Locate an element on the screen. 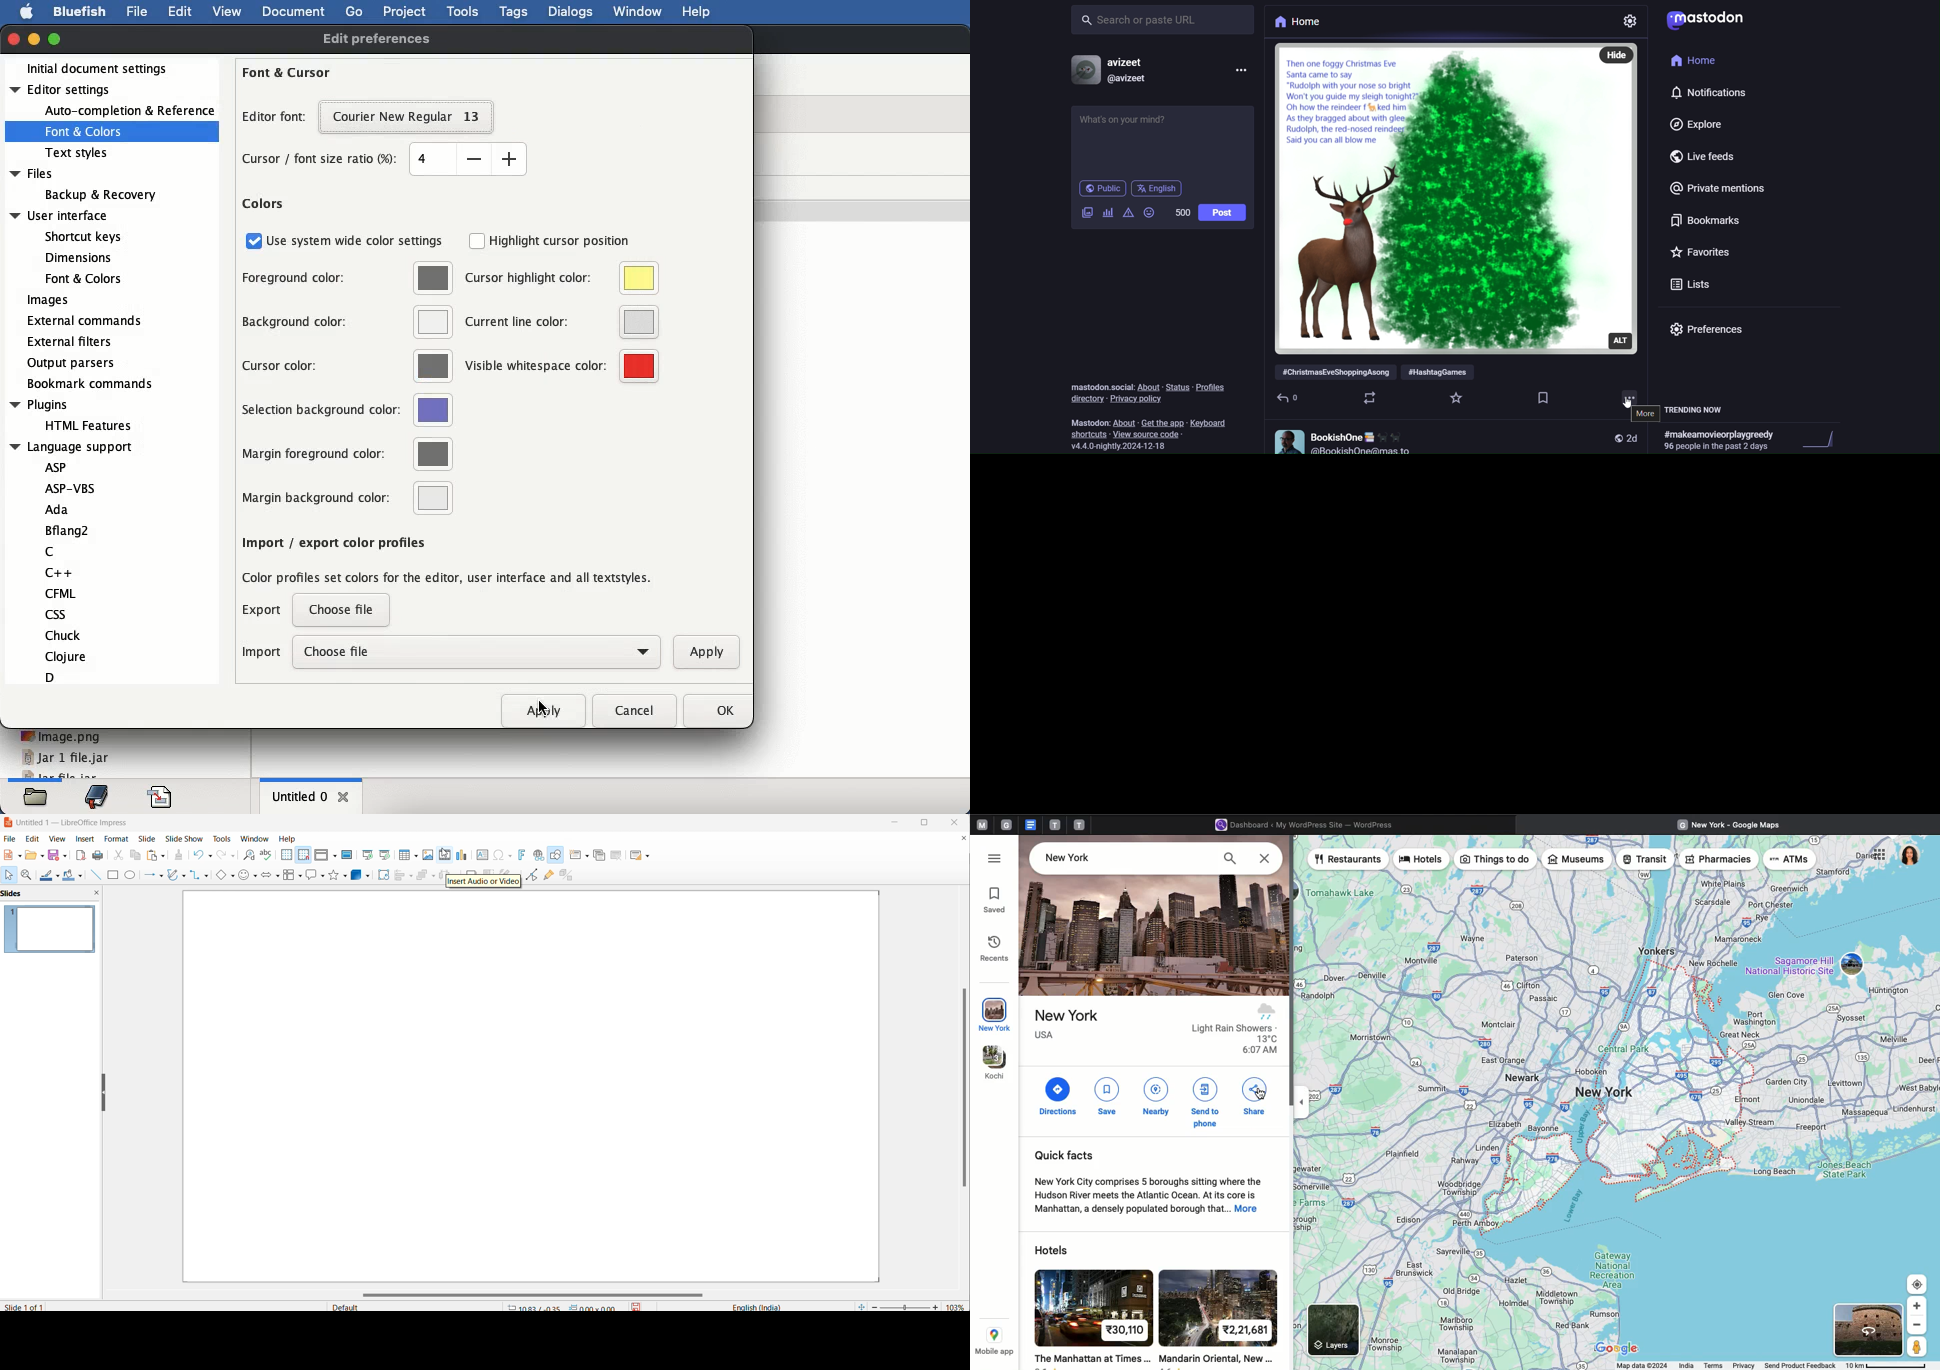 This screenshot has width=1960, height=1372. star options is located at coordinates (345, 876).